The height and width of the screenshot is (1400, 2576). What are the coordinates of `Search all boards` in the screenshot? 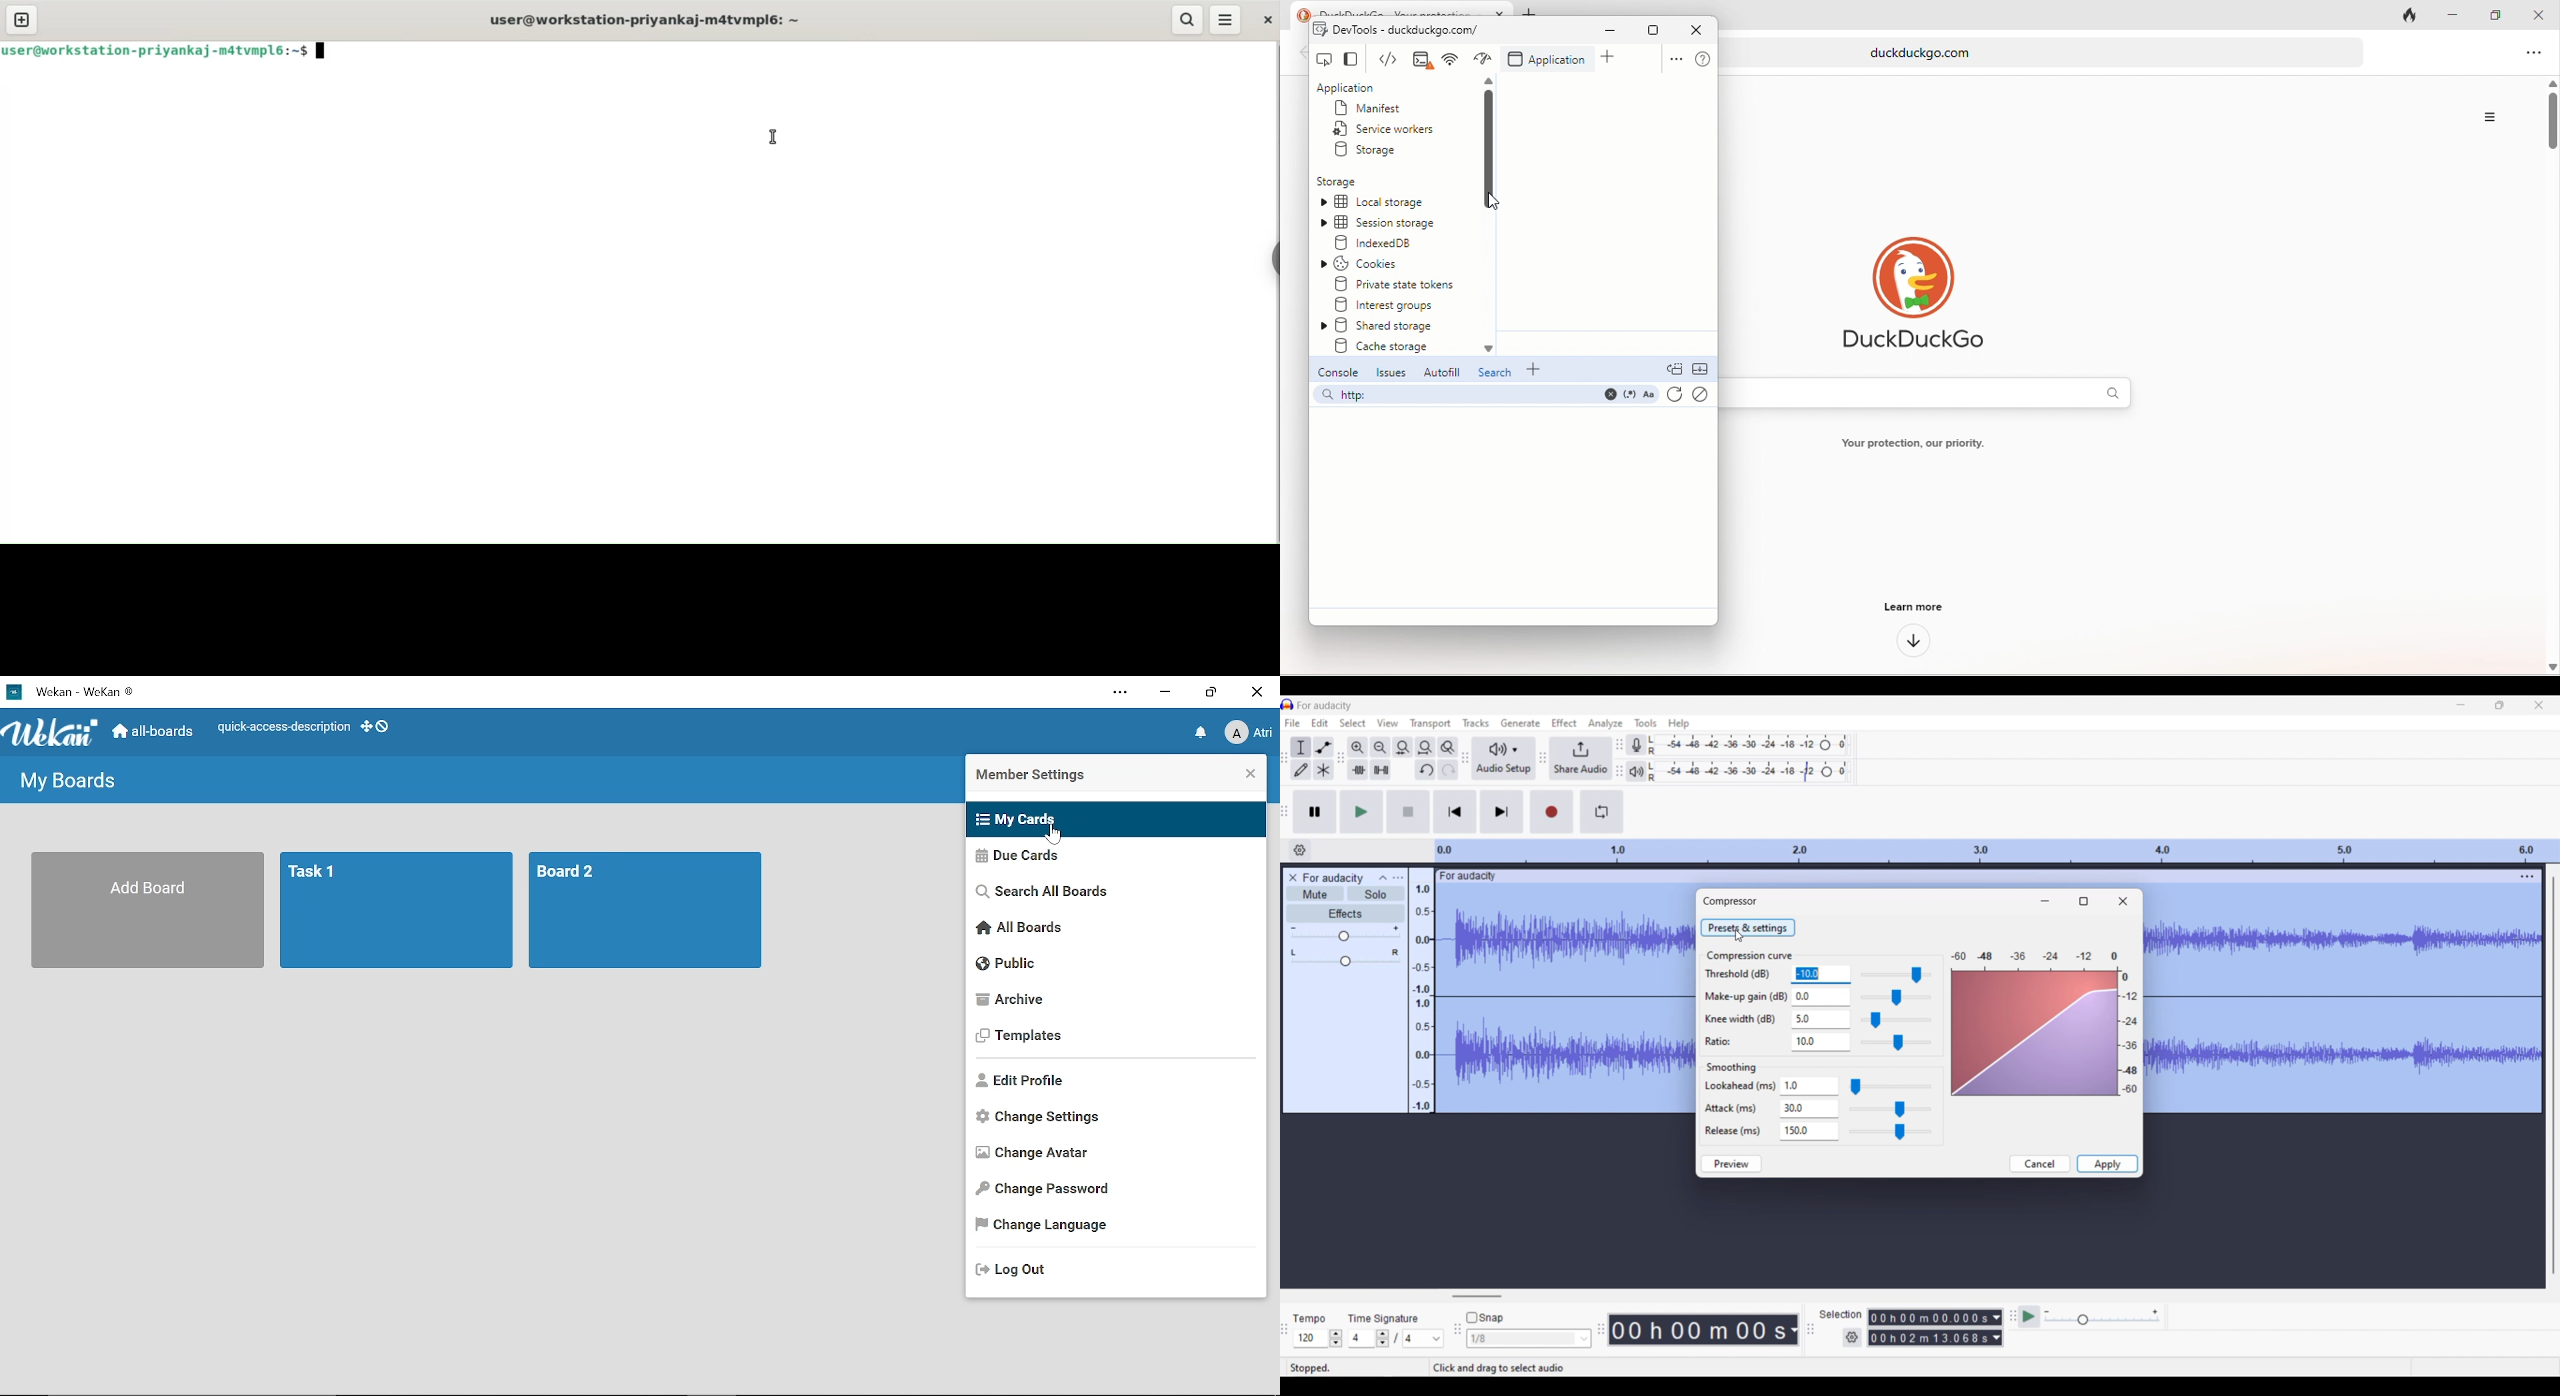 It's located at (1110, 894).